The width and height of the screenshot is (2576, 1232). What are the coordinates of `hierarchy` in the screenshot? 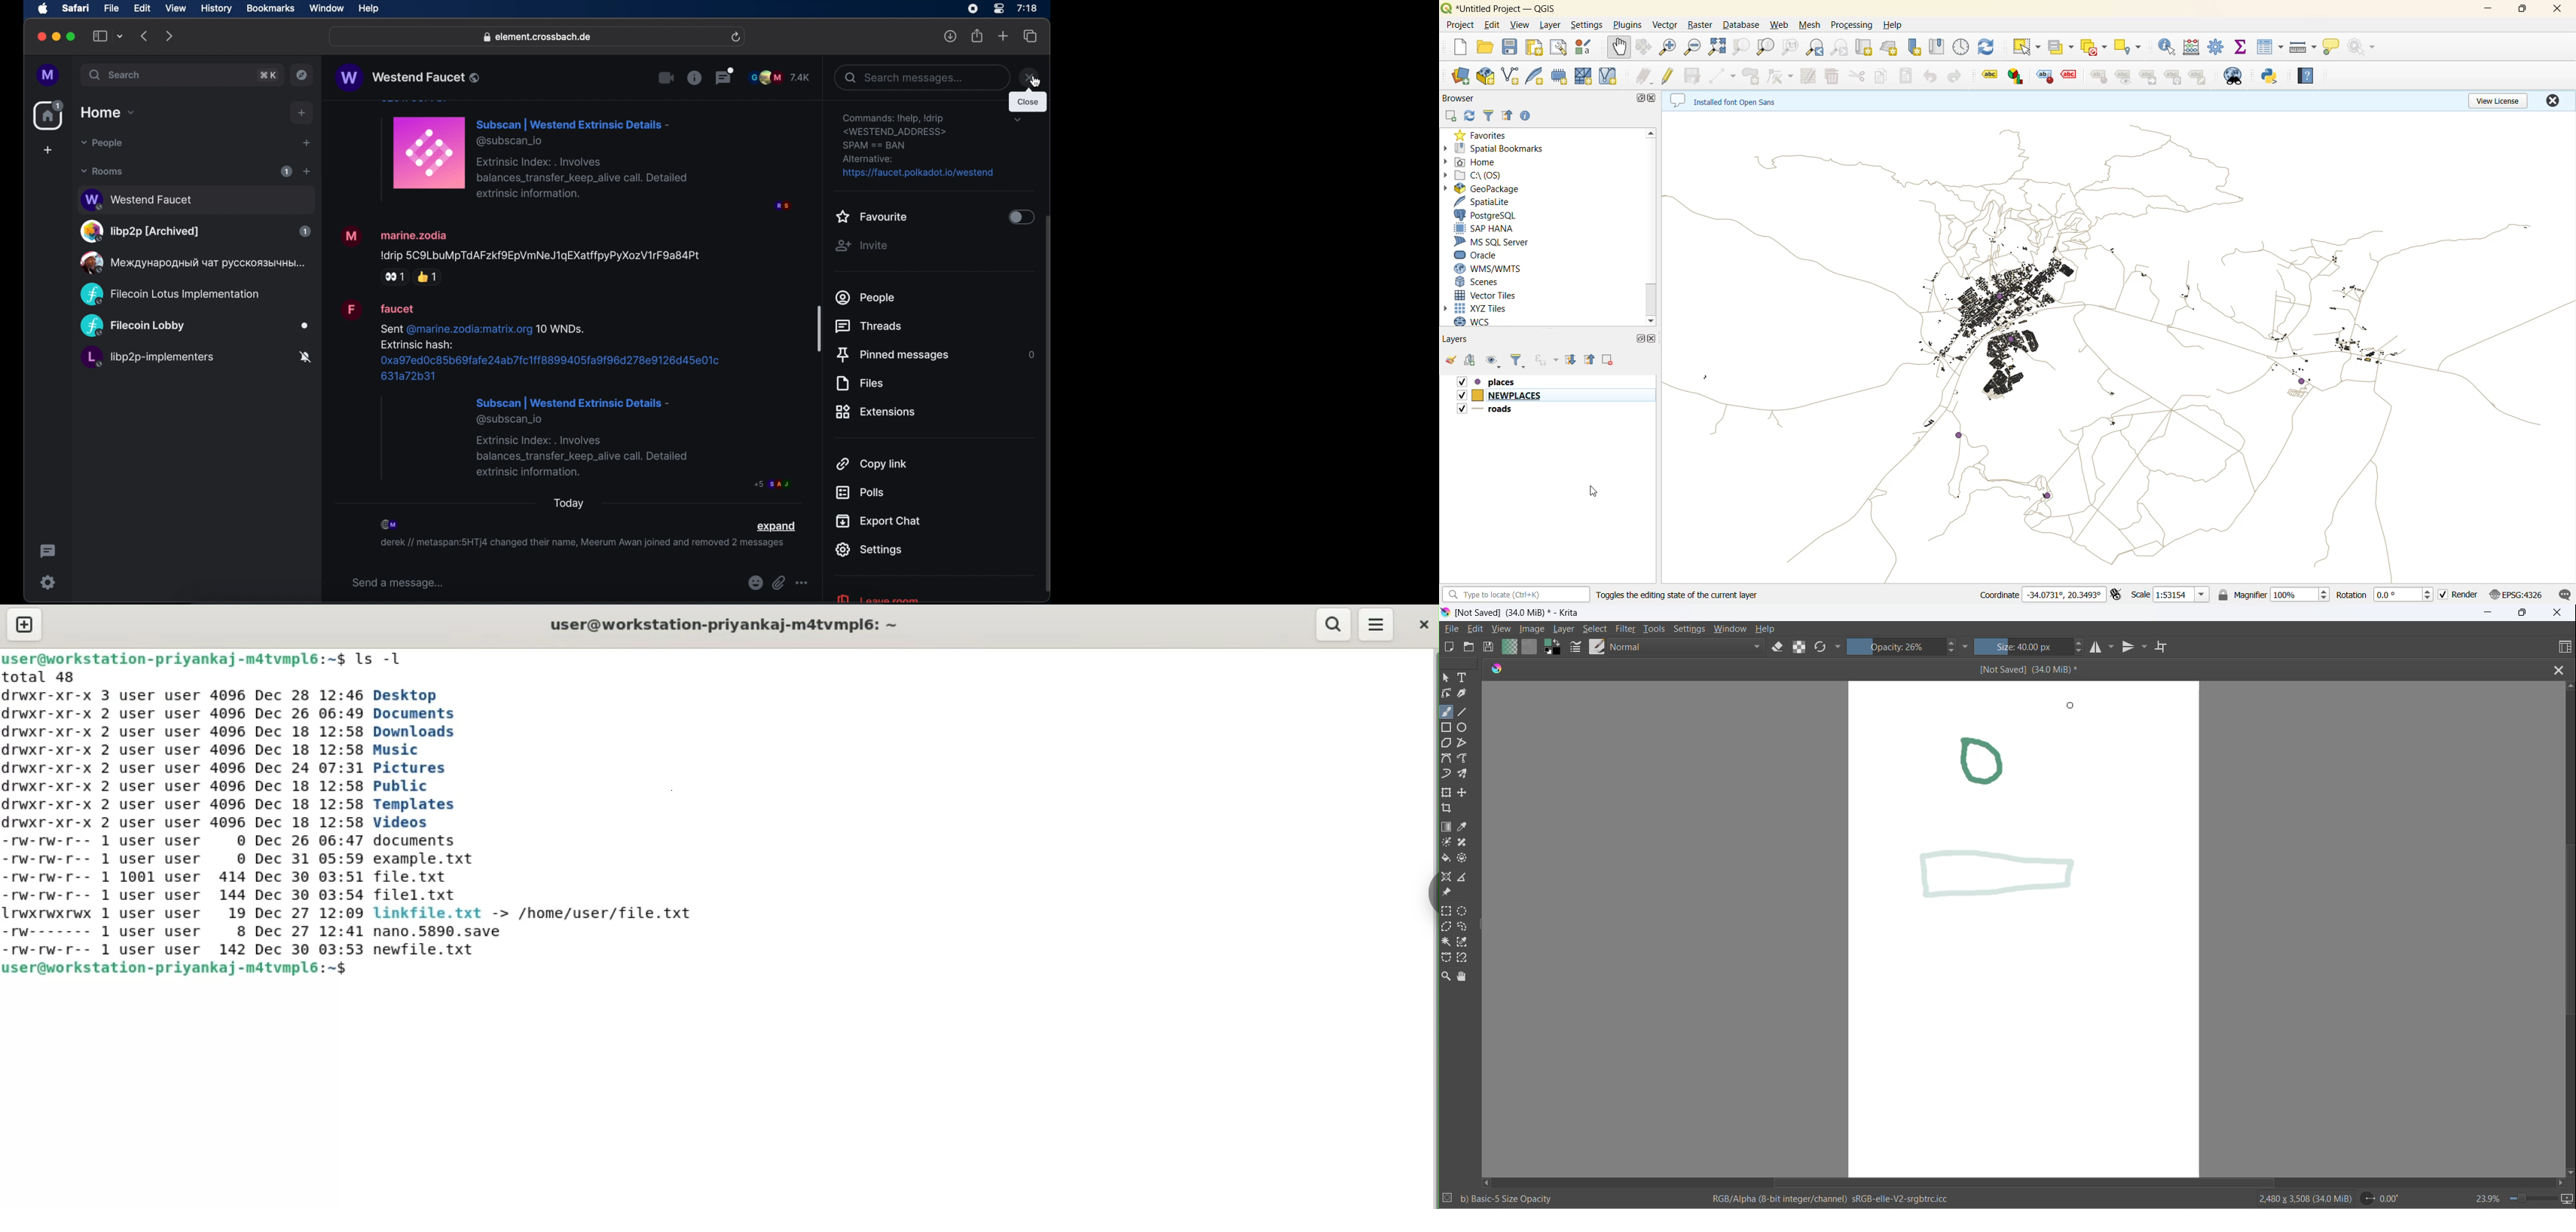 It's located at (2174, 77).